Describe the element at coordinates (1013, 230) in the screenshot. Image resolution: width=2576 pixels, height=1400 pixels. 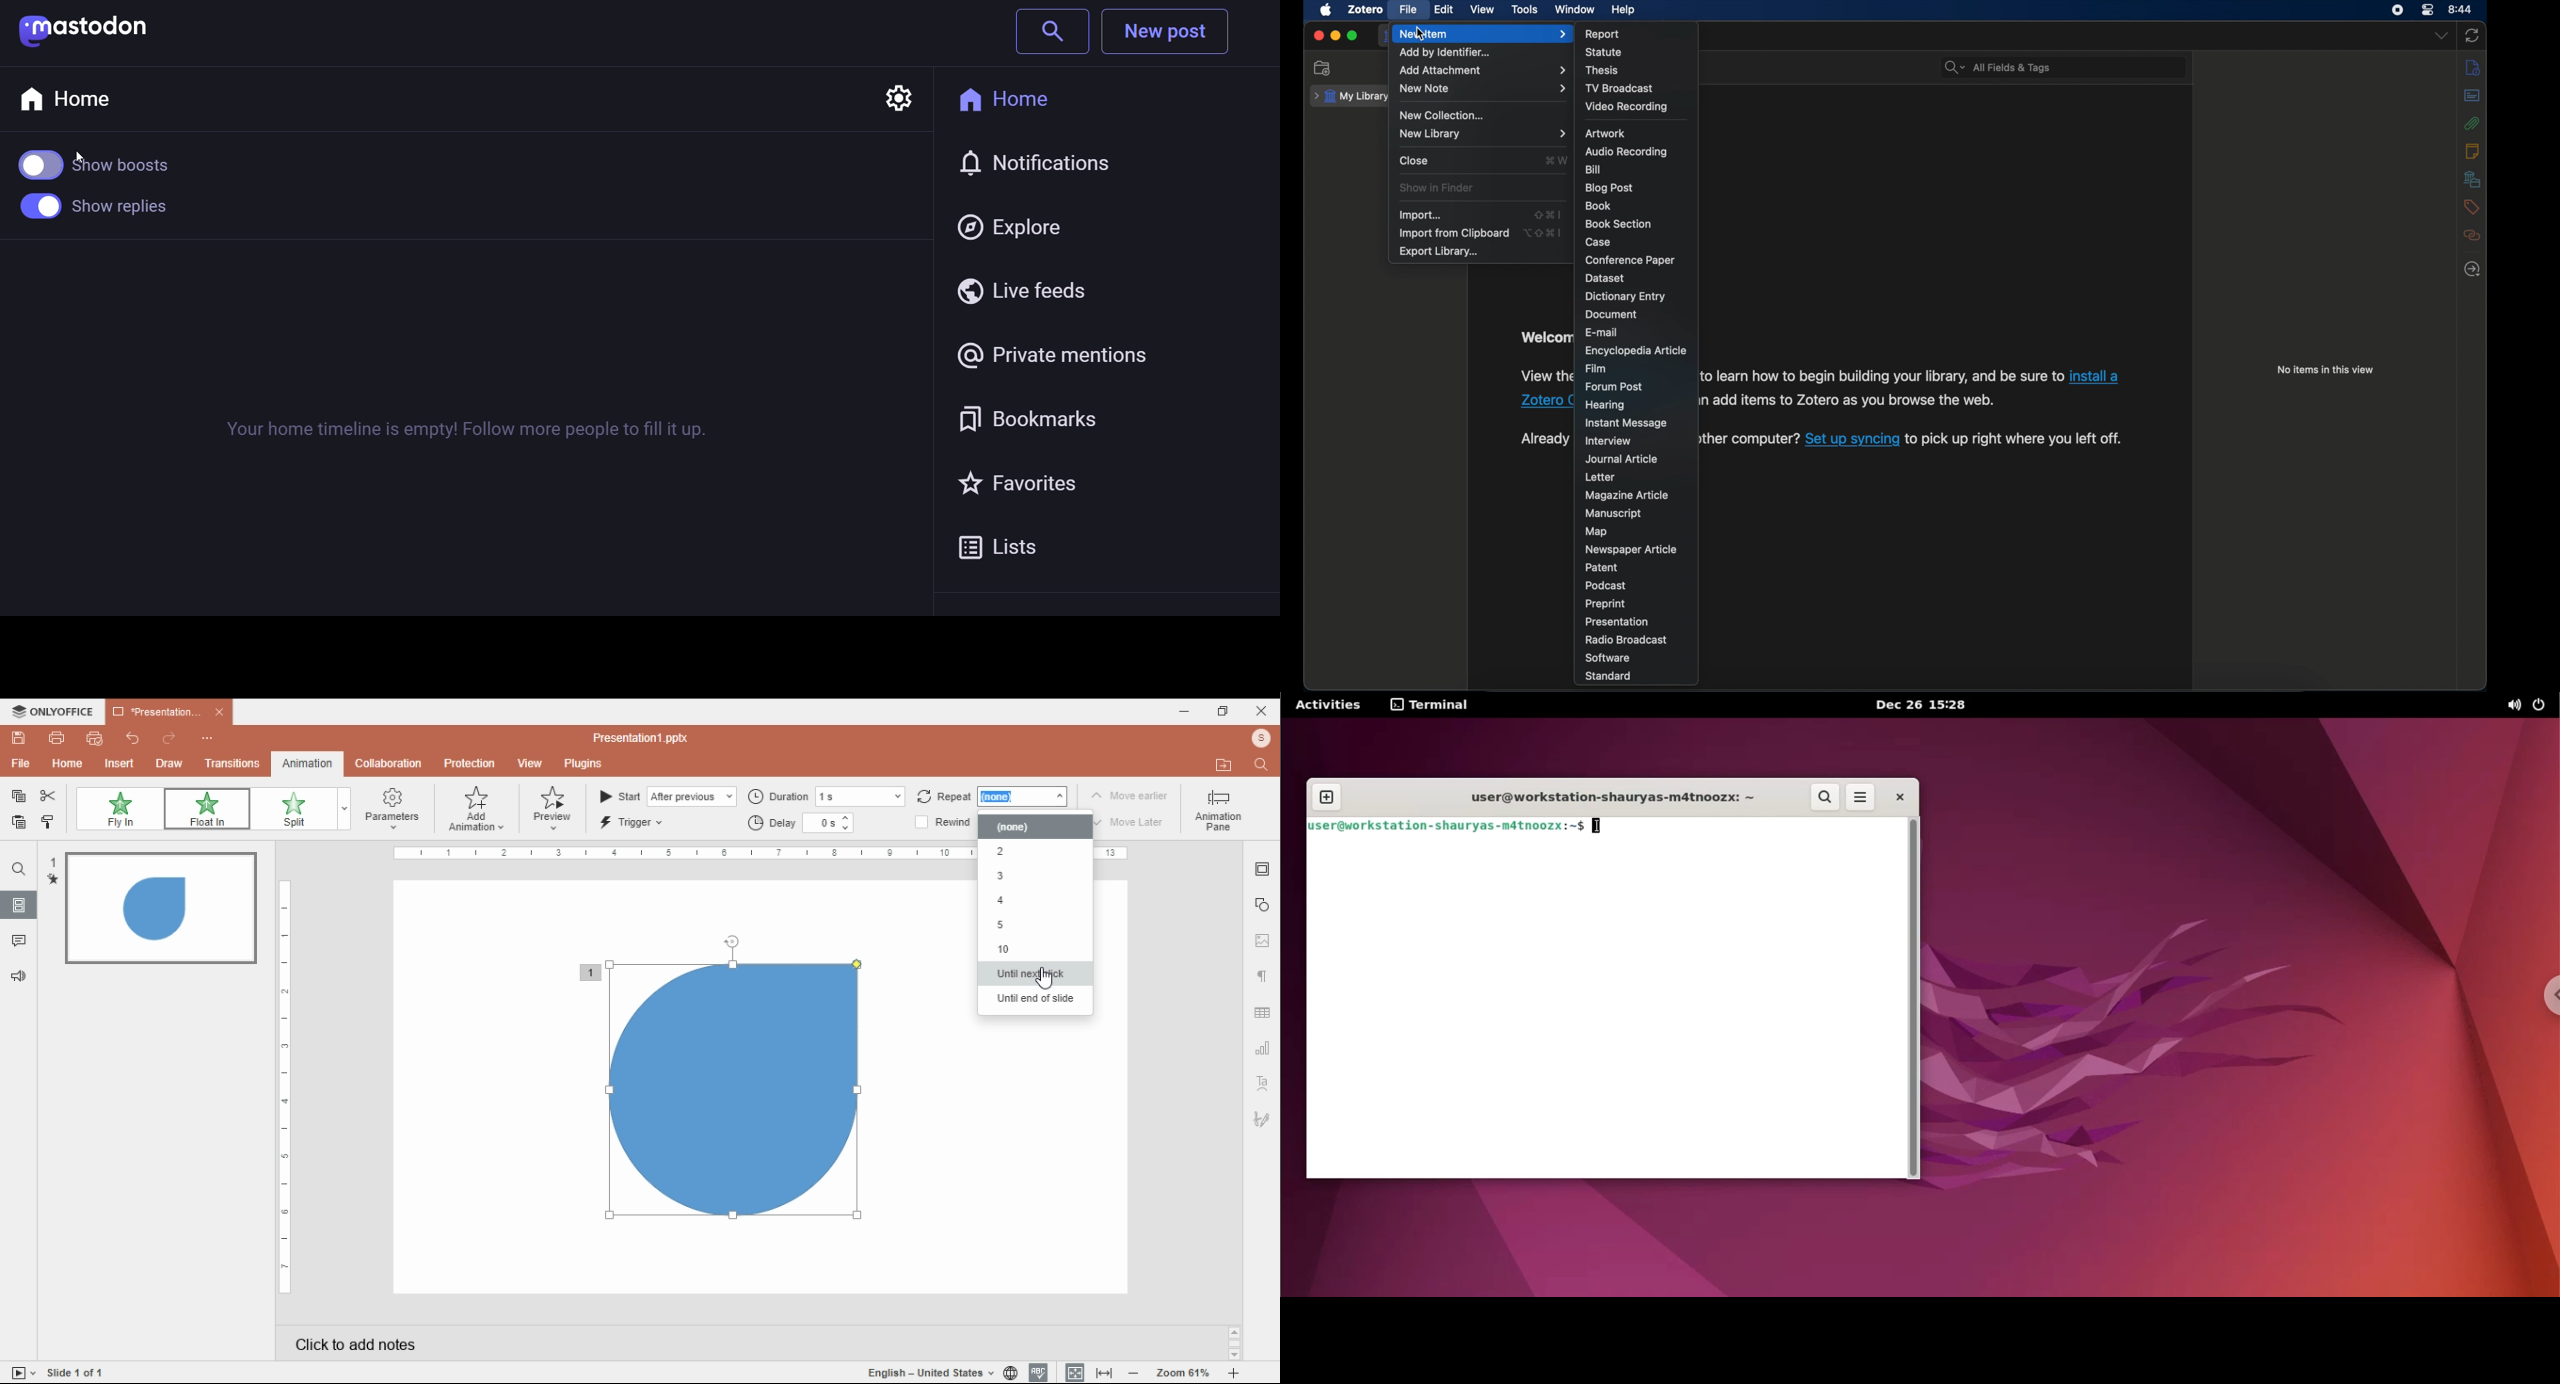
I see `Explore` at that location.